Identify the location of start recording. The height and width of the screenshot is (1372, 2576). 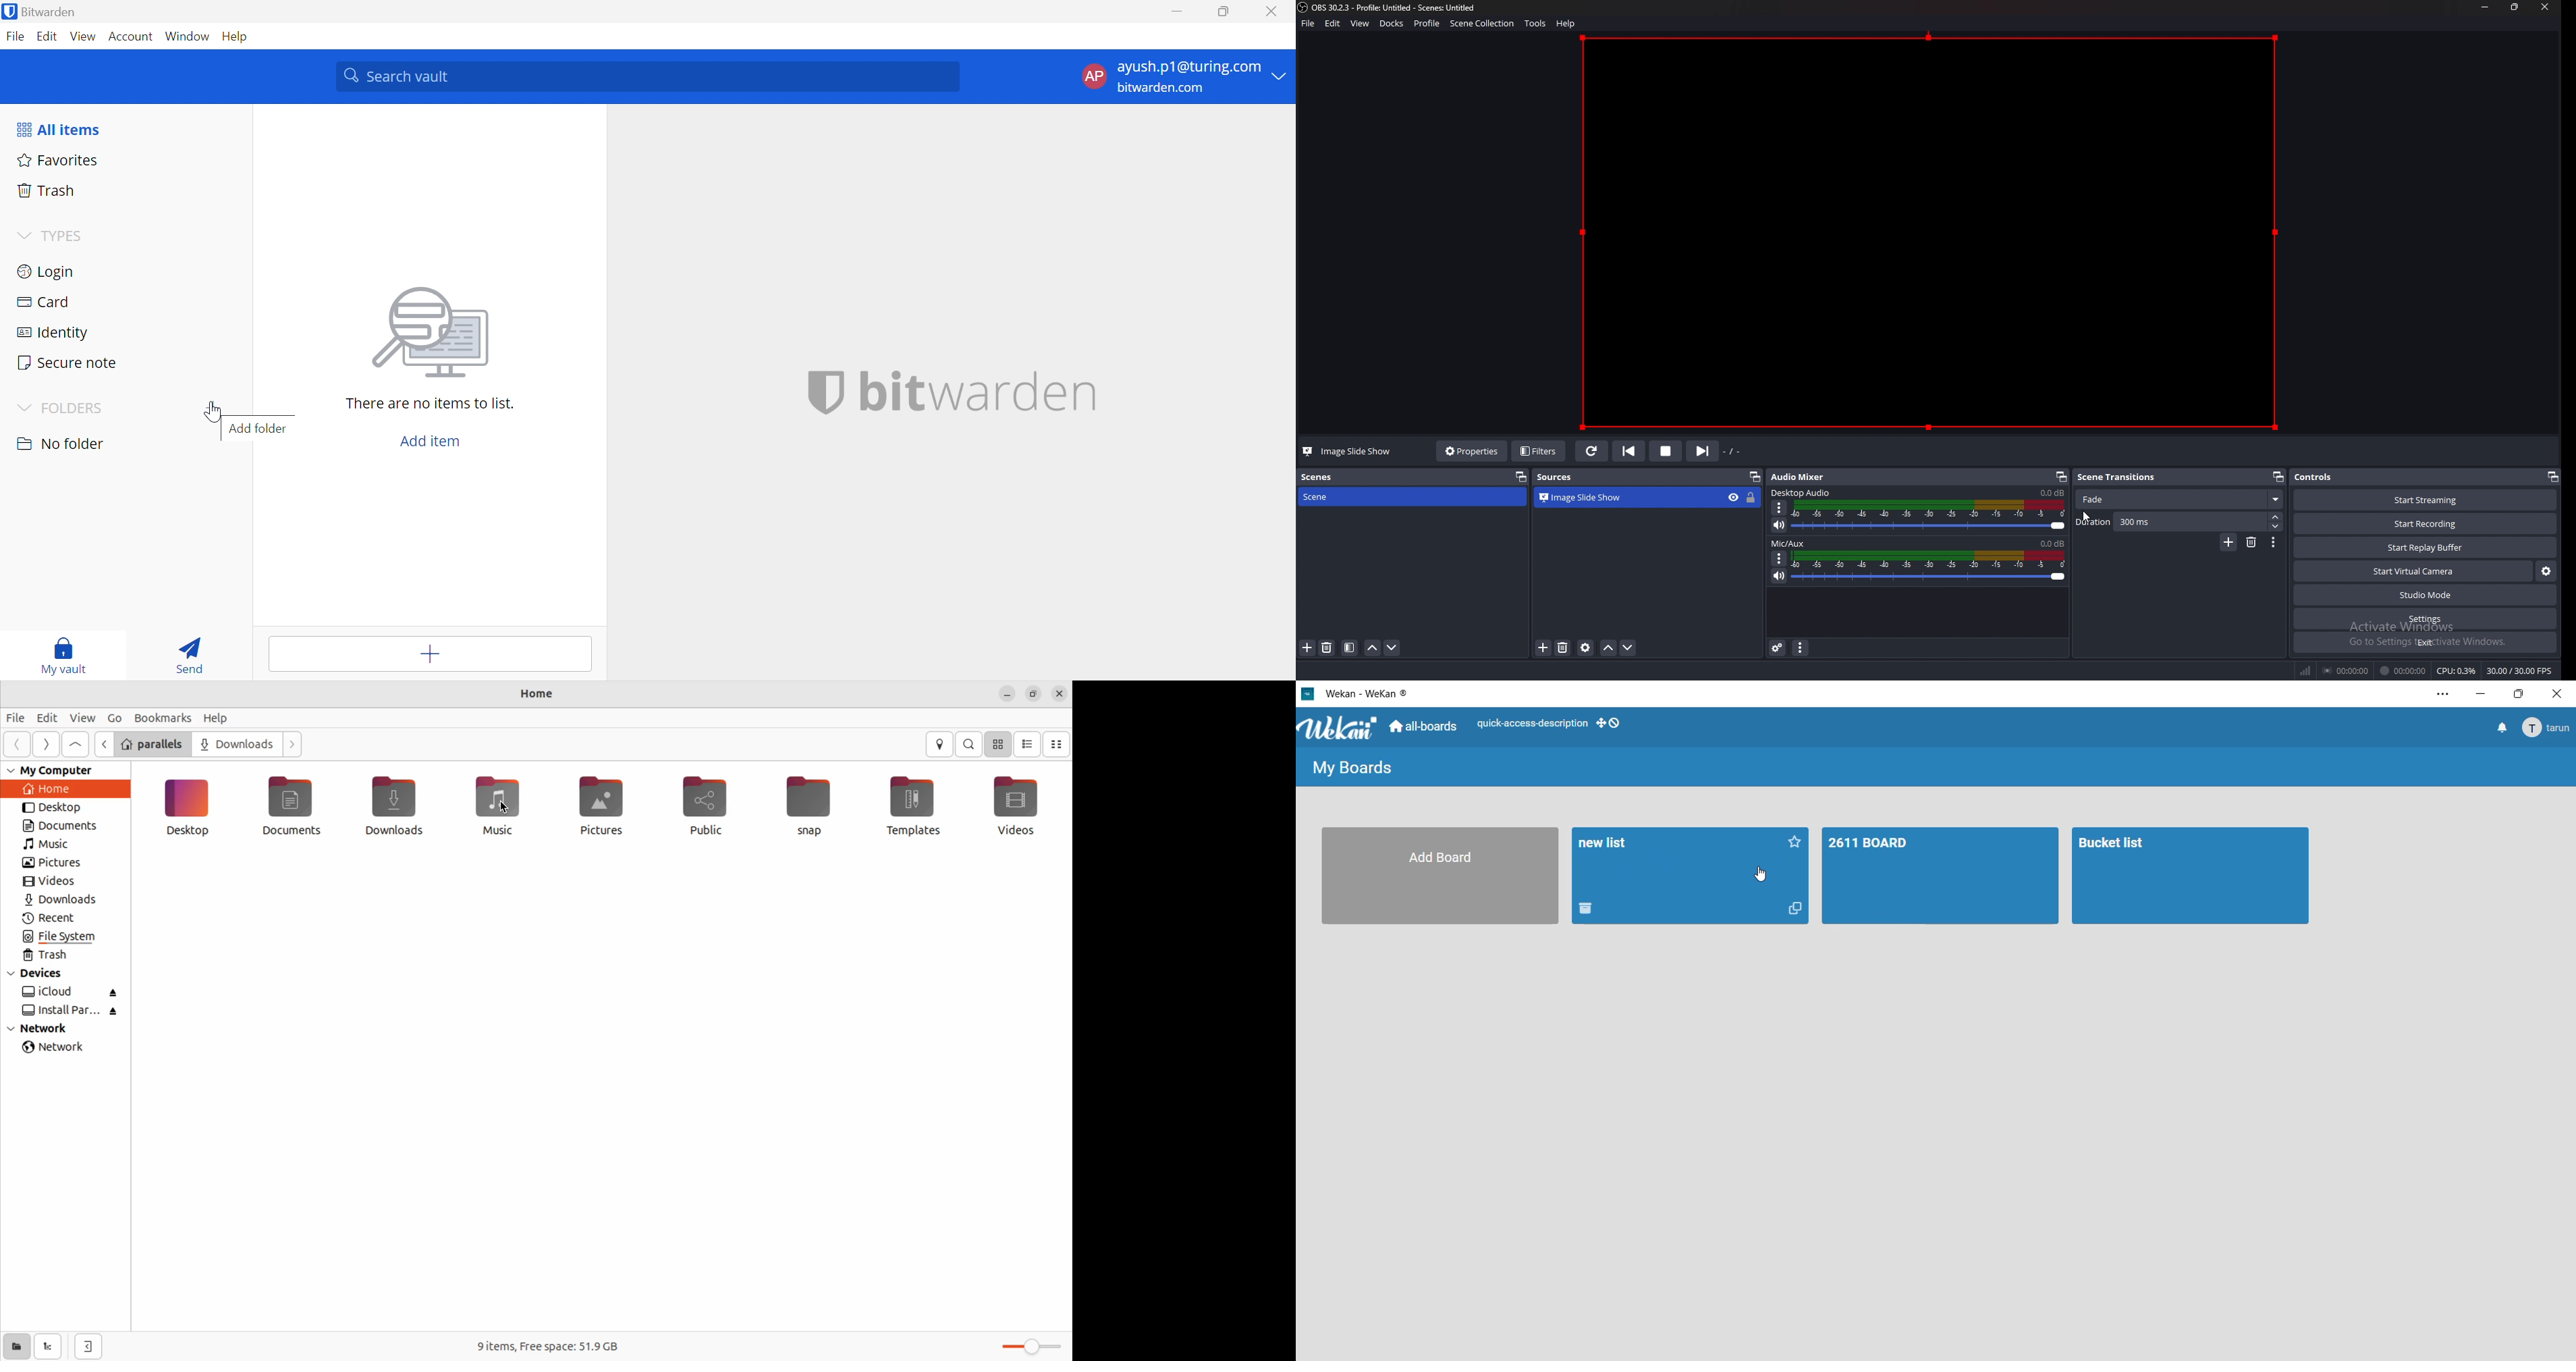
(2428, 523).